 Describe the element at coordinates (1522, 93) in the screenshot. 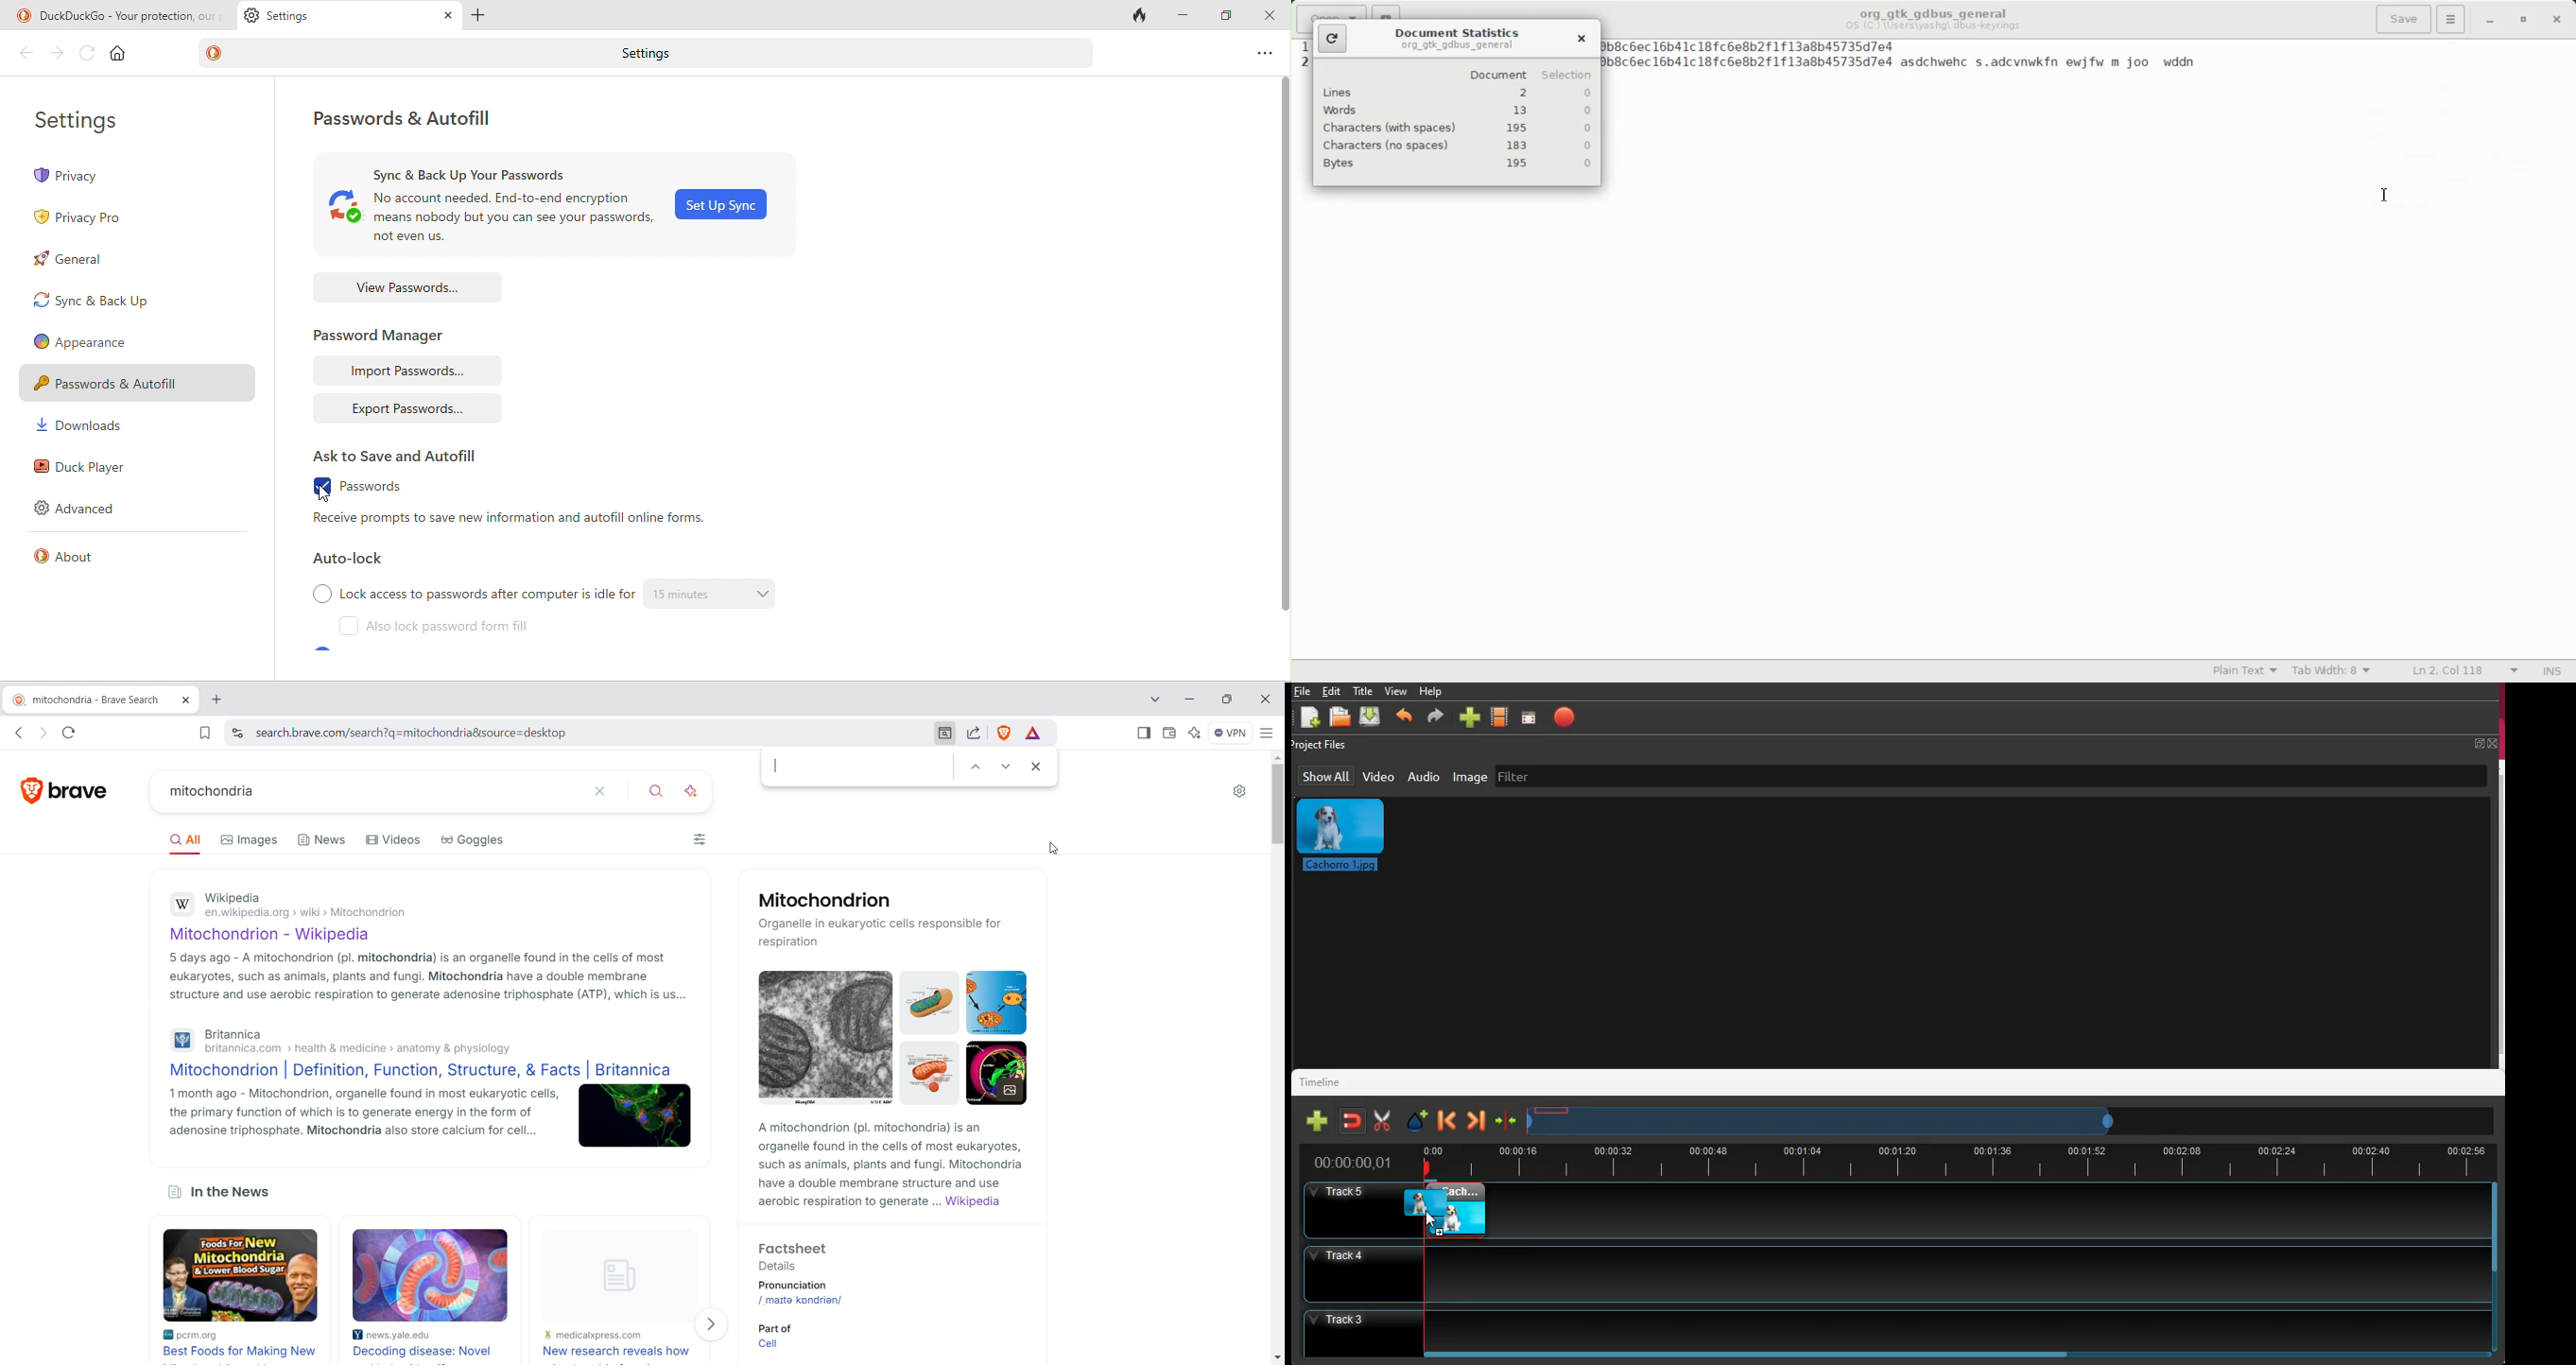

I see `2` at that location.